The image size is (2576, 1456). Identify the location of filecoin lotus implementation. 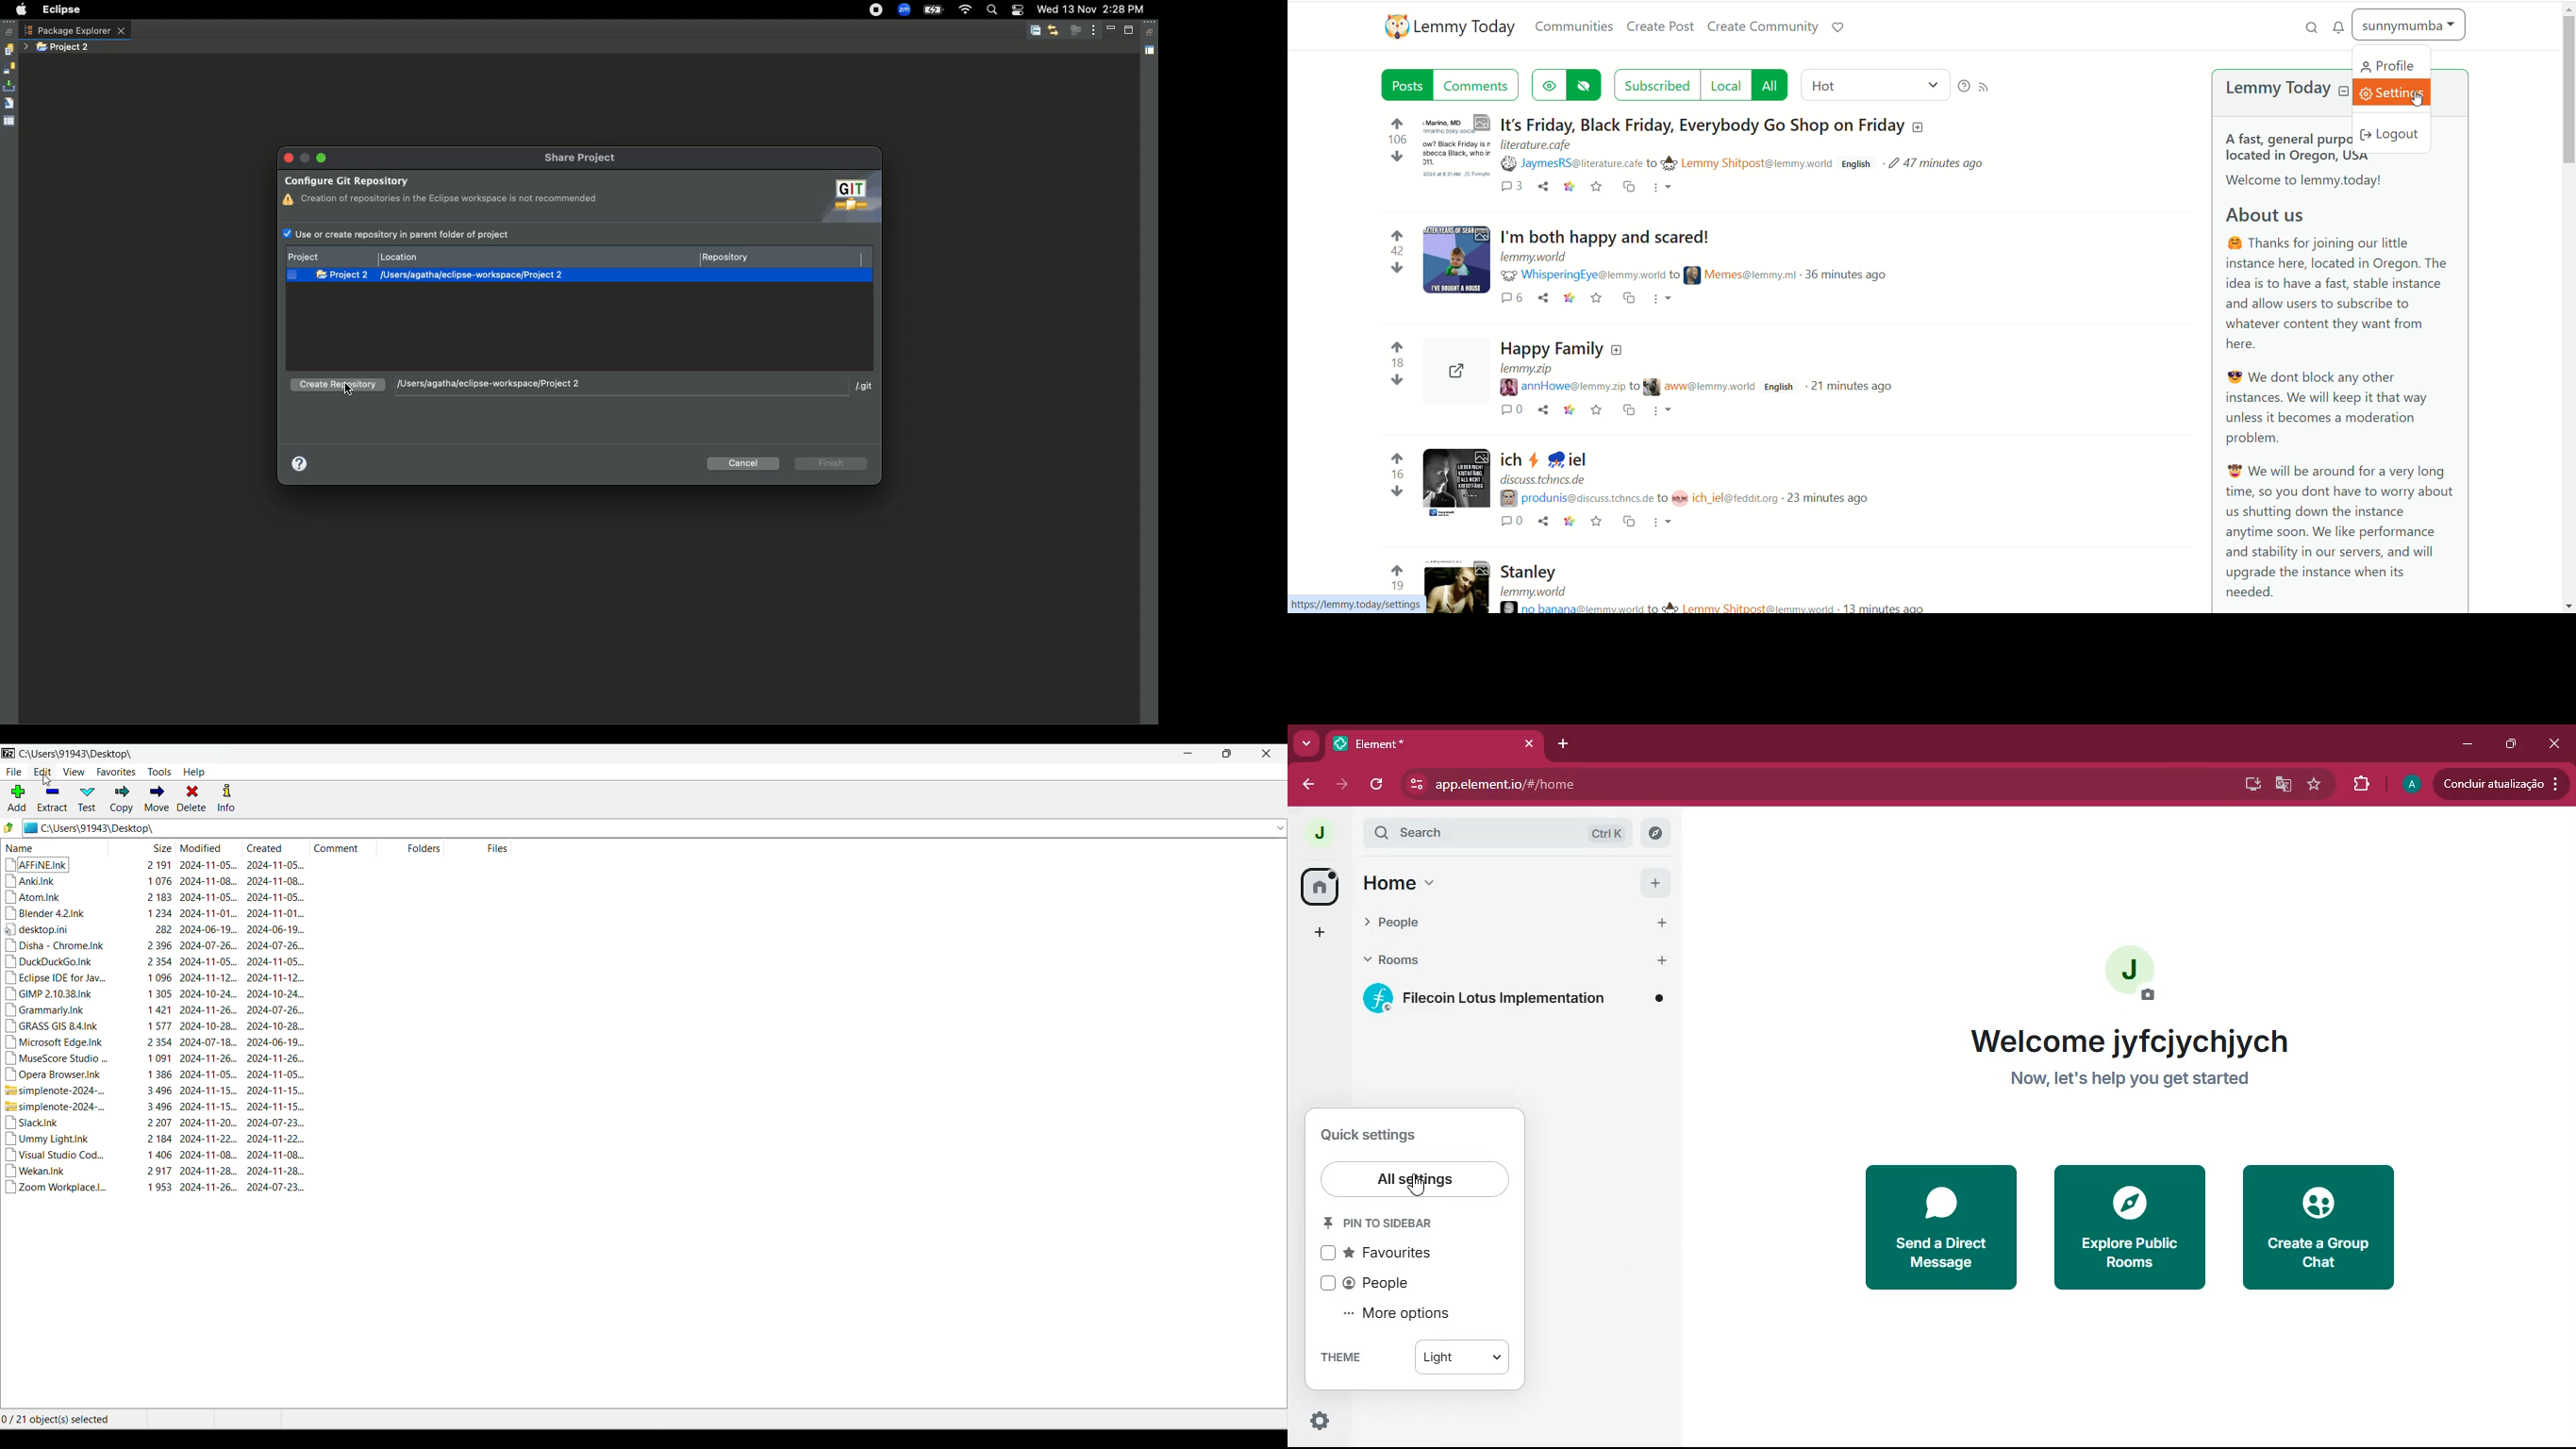
(1510, 1000).